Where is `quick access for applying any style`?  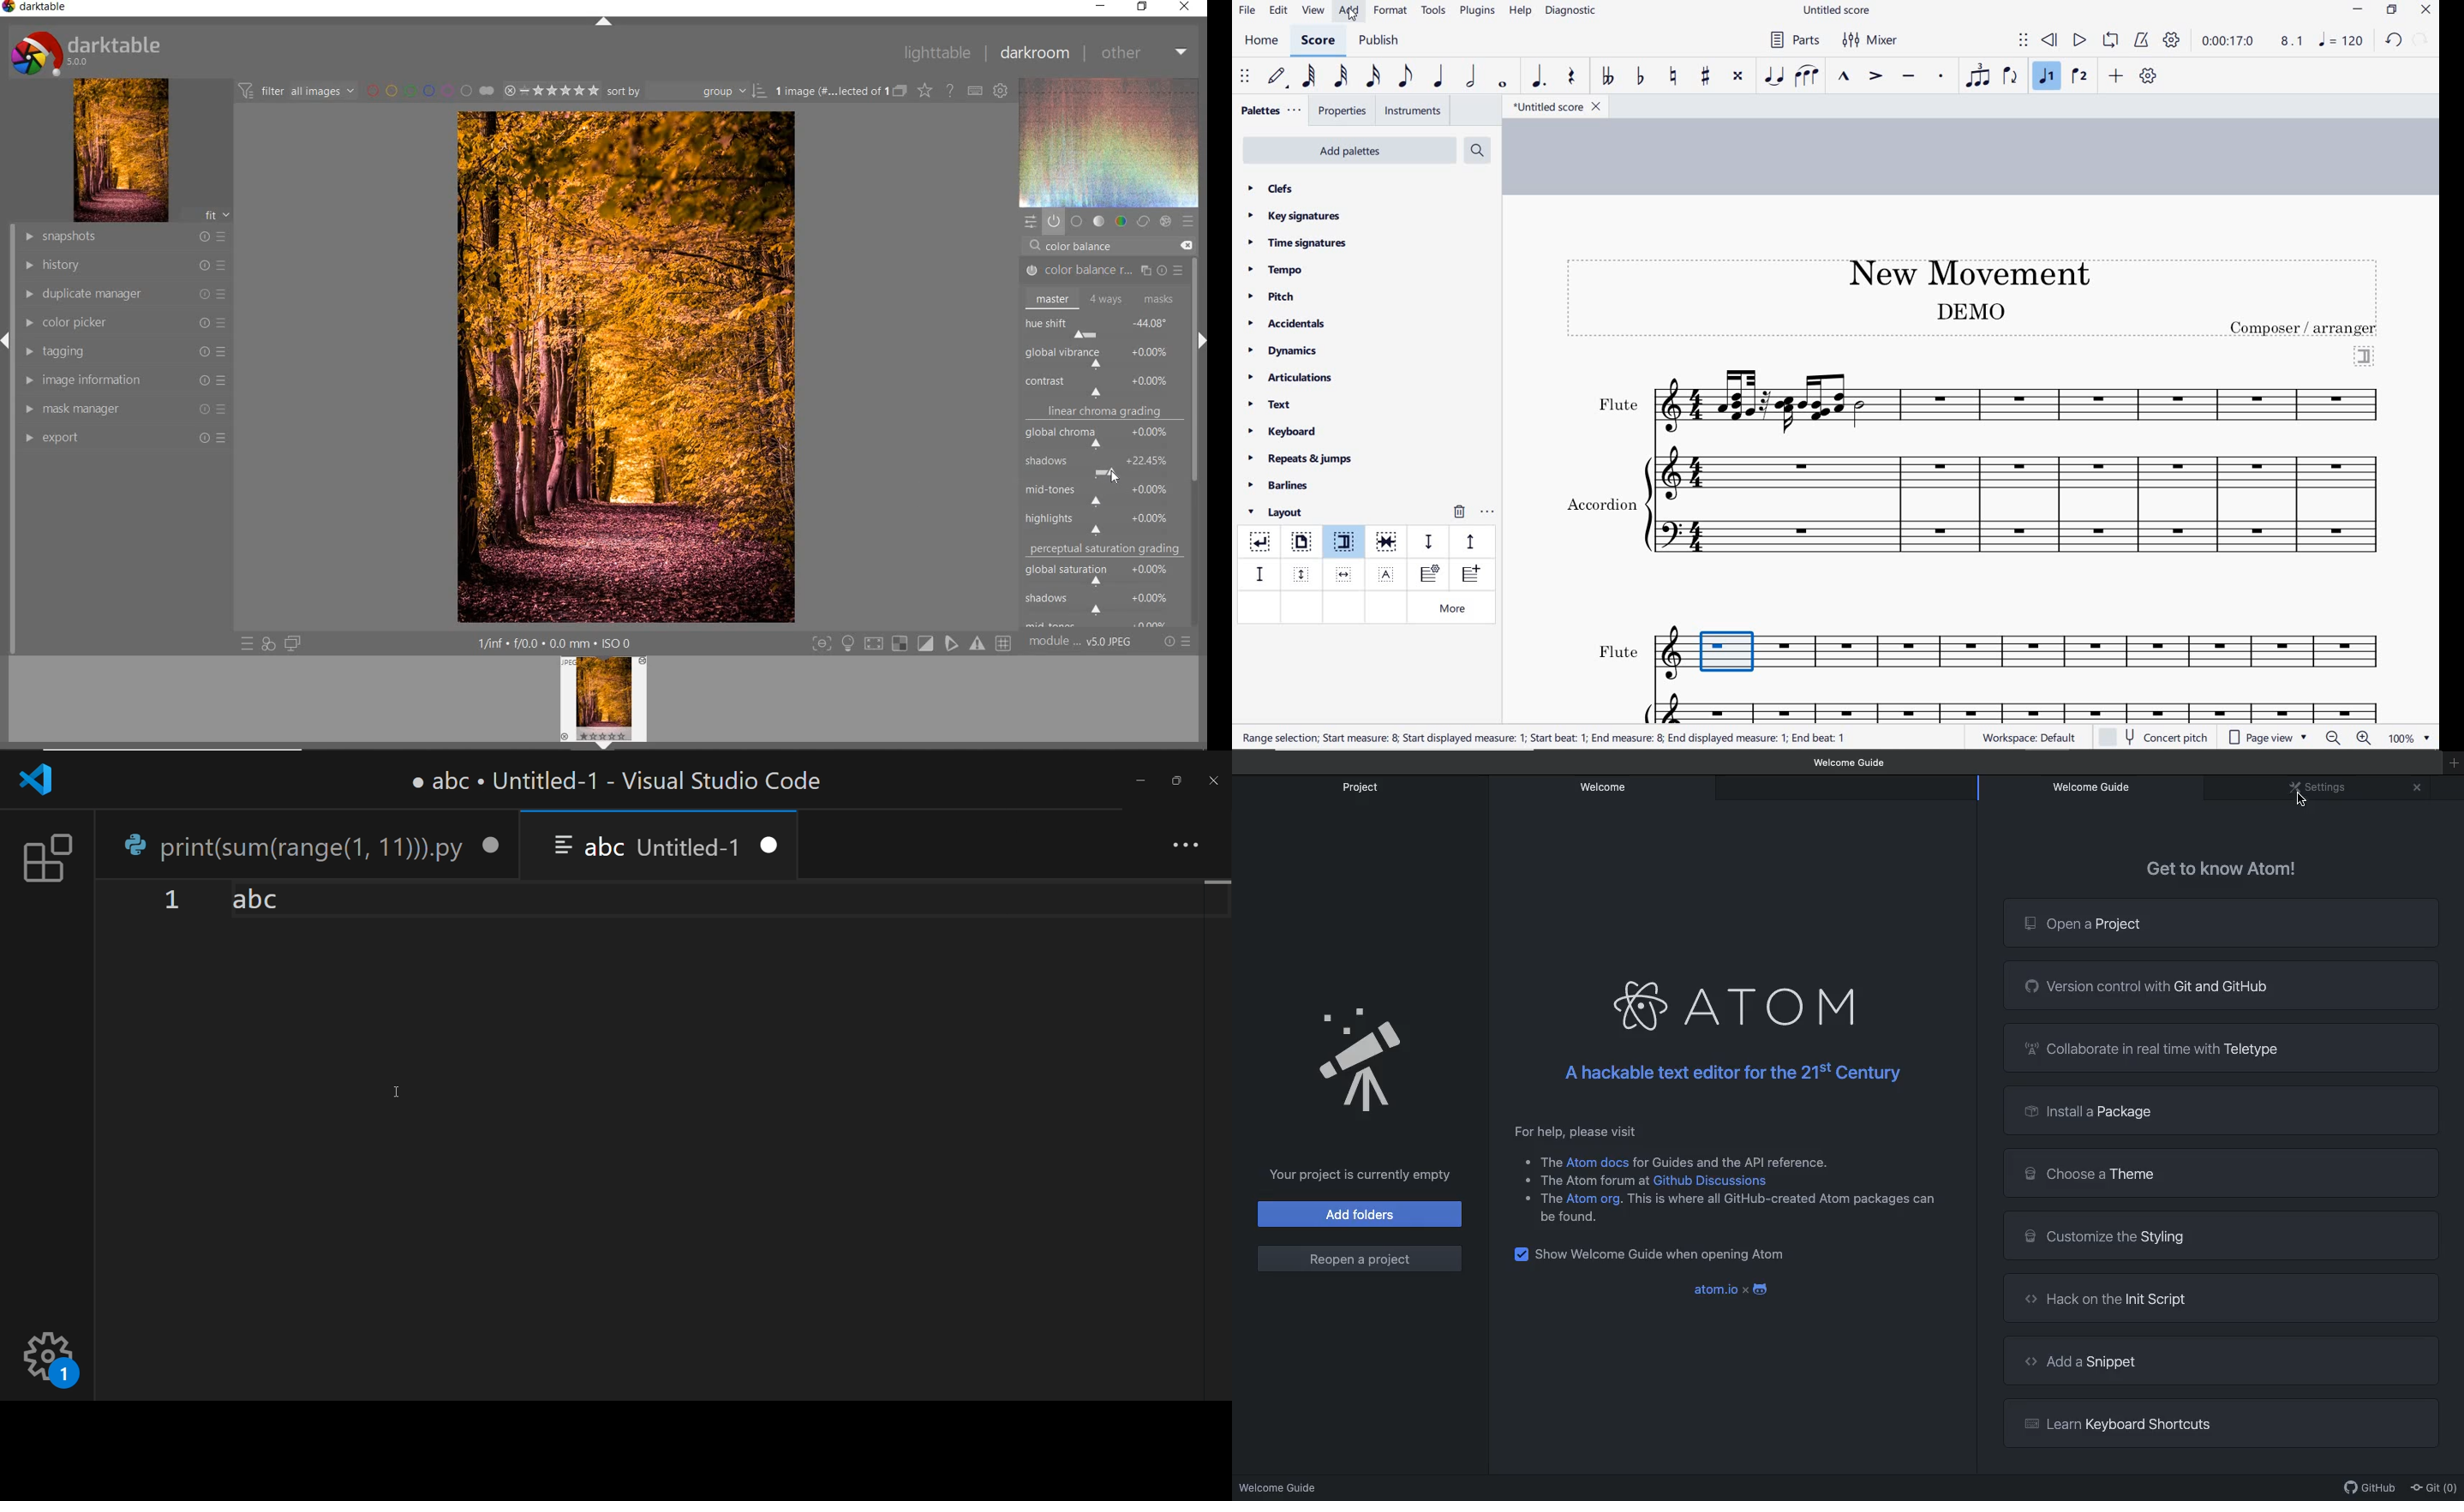 quick access for applying any style is located at coordinates (269, 644).